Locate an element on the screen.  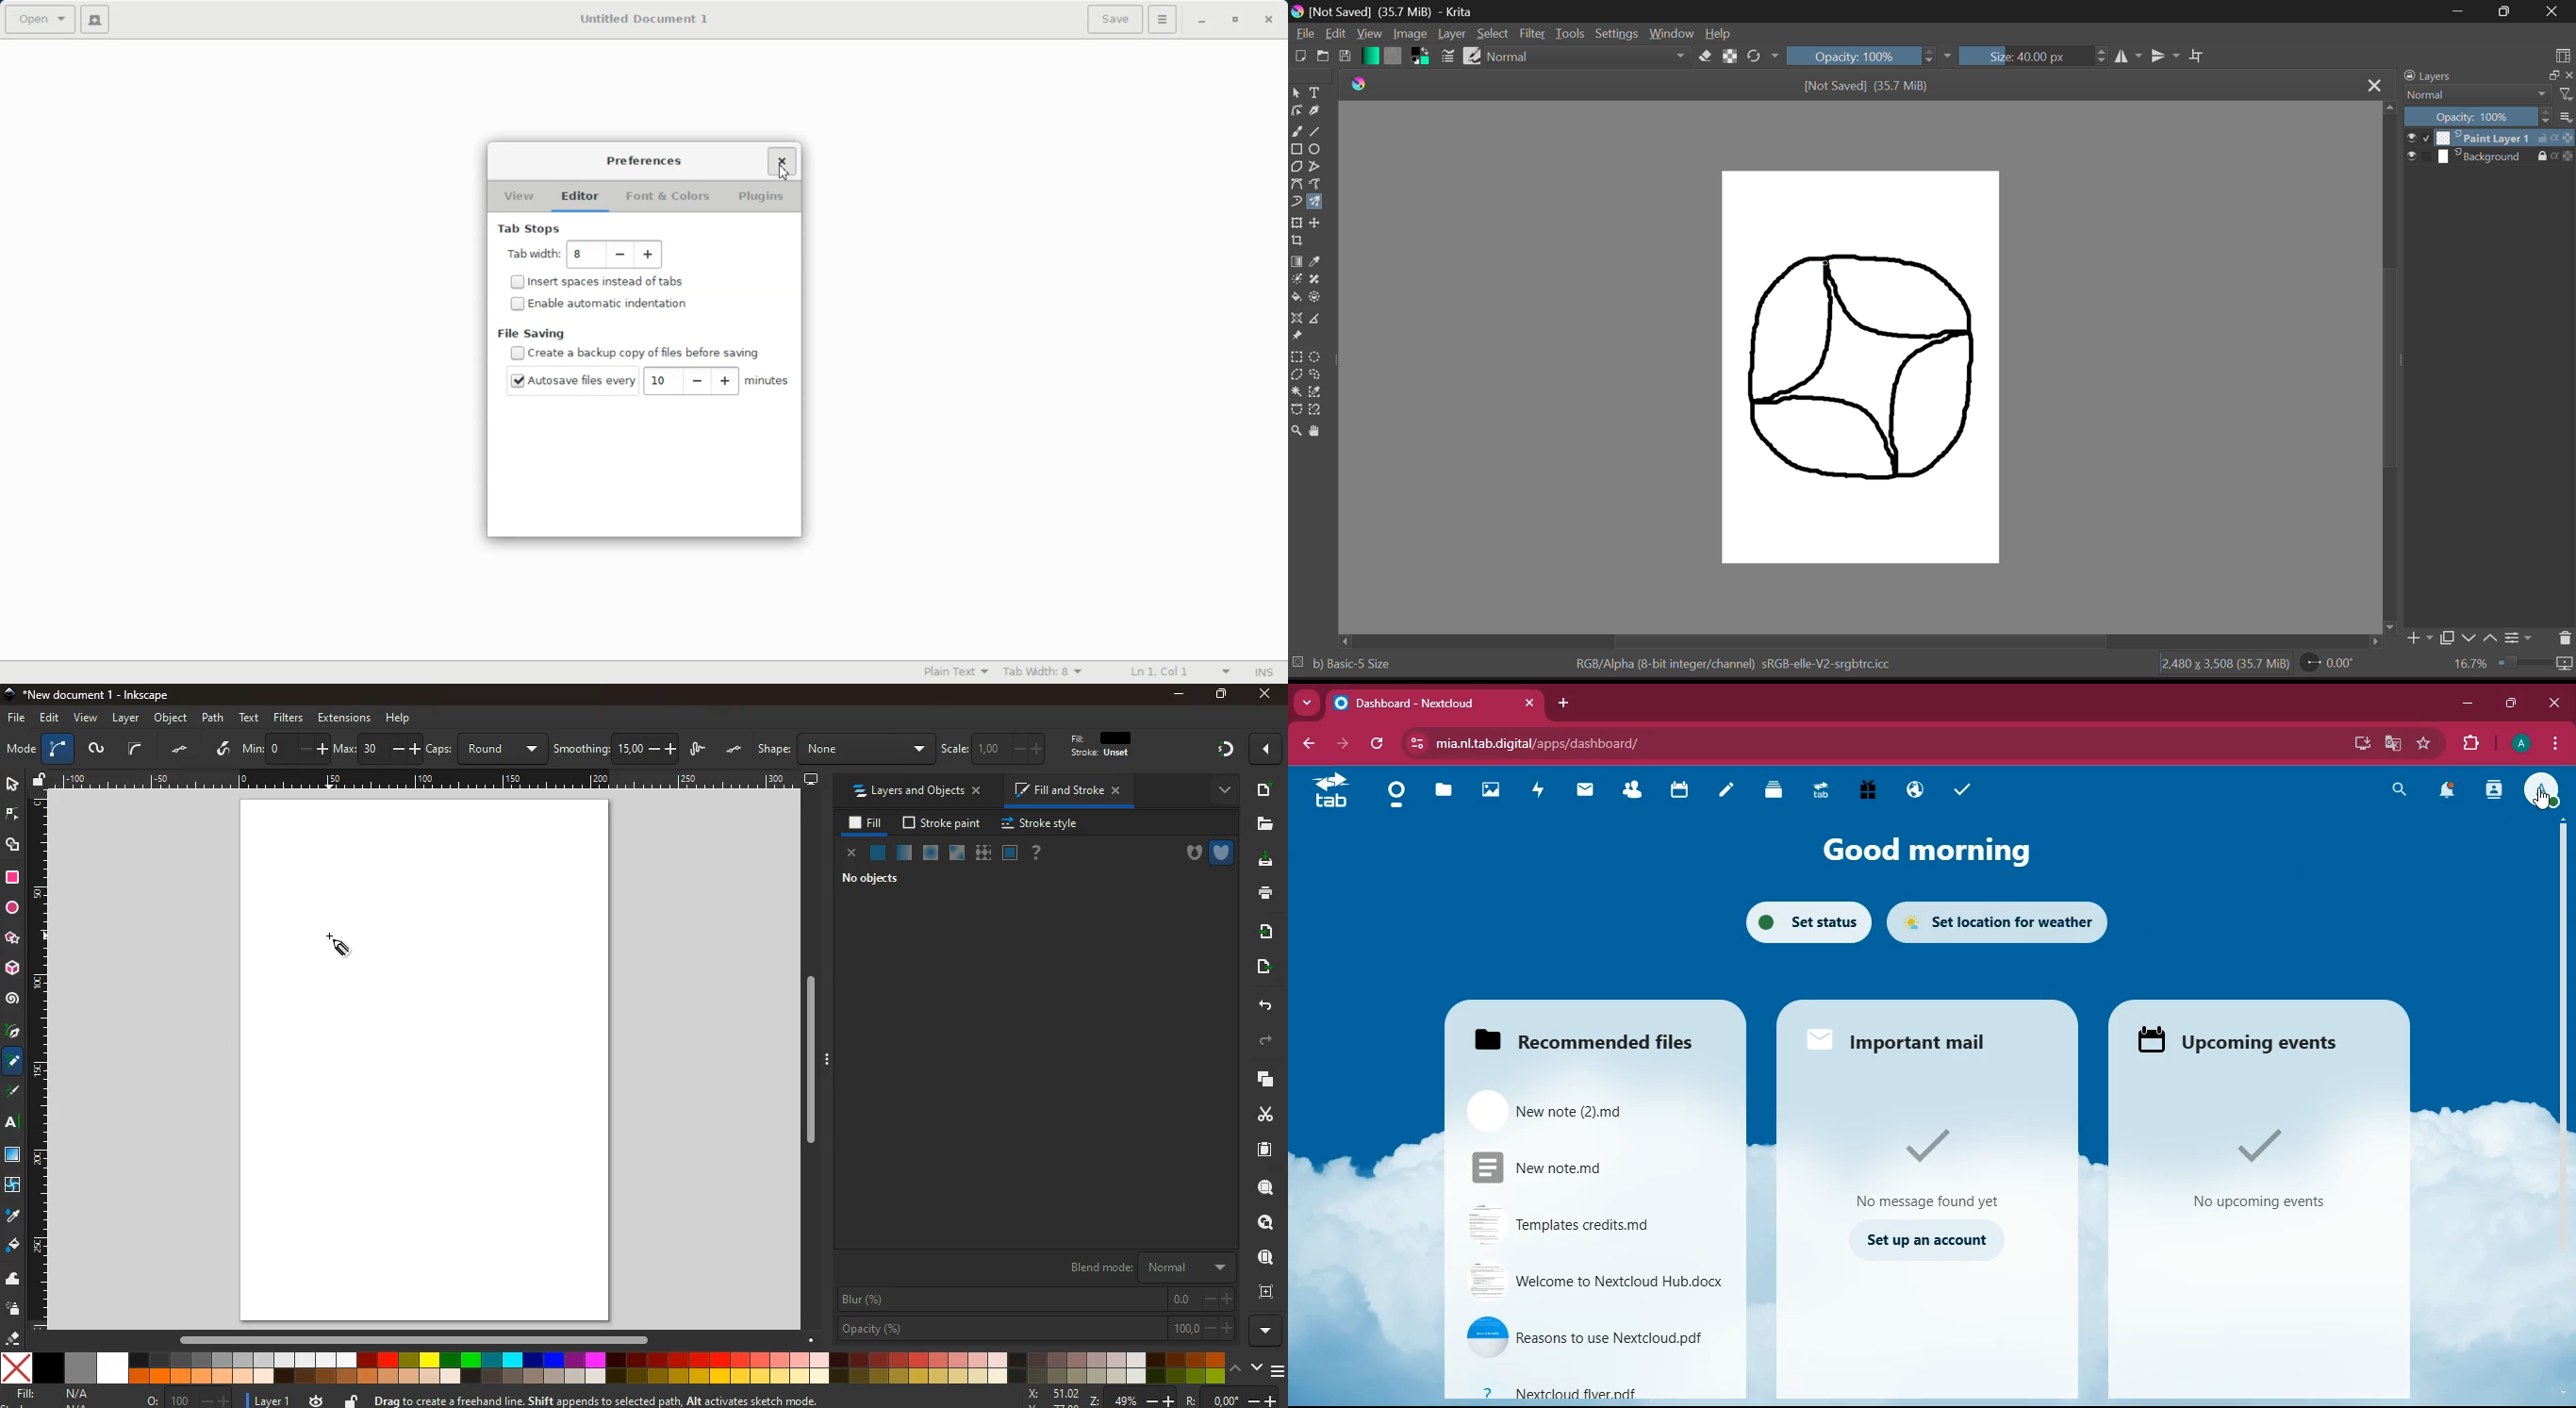
shape is located at coordinates (14, 844).